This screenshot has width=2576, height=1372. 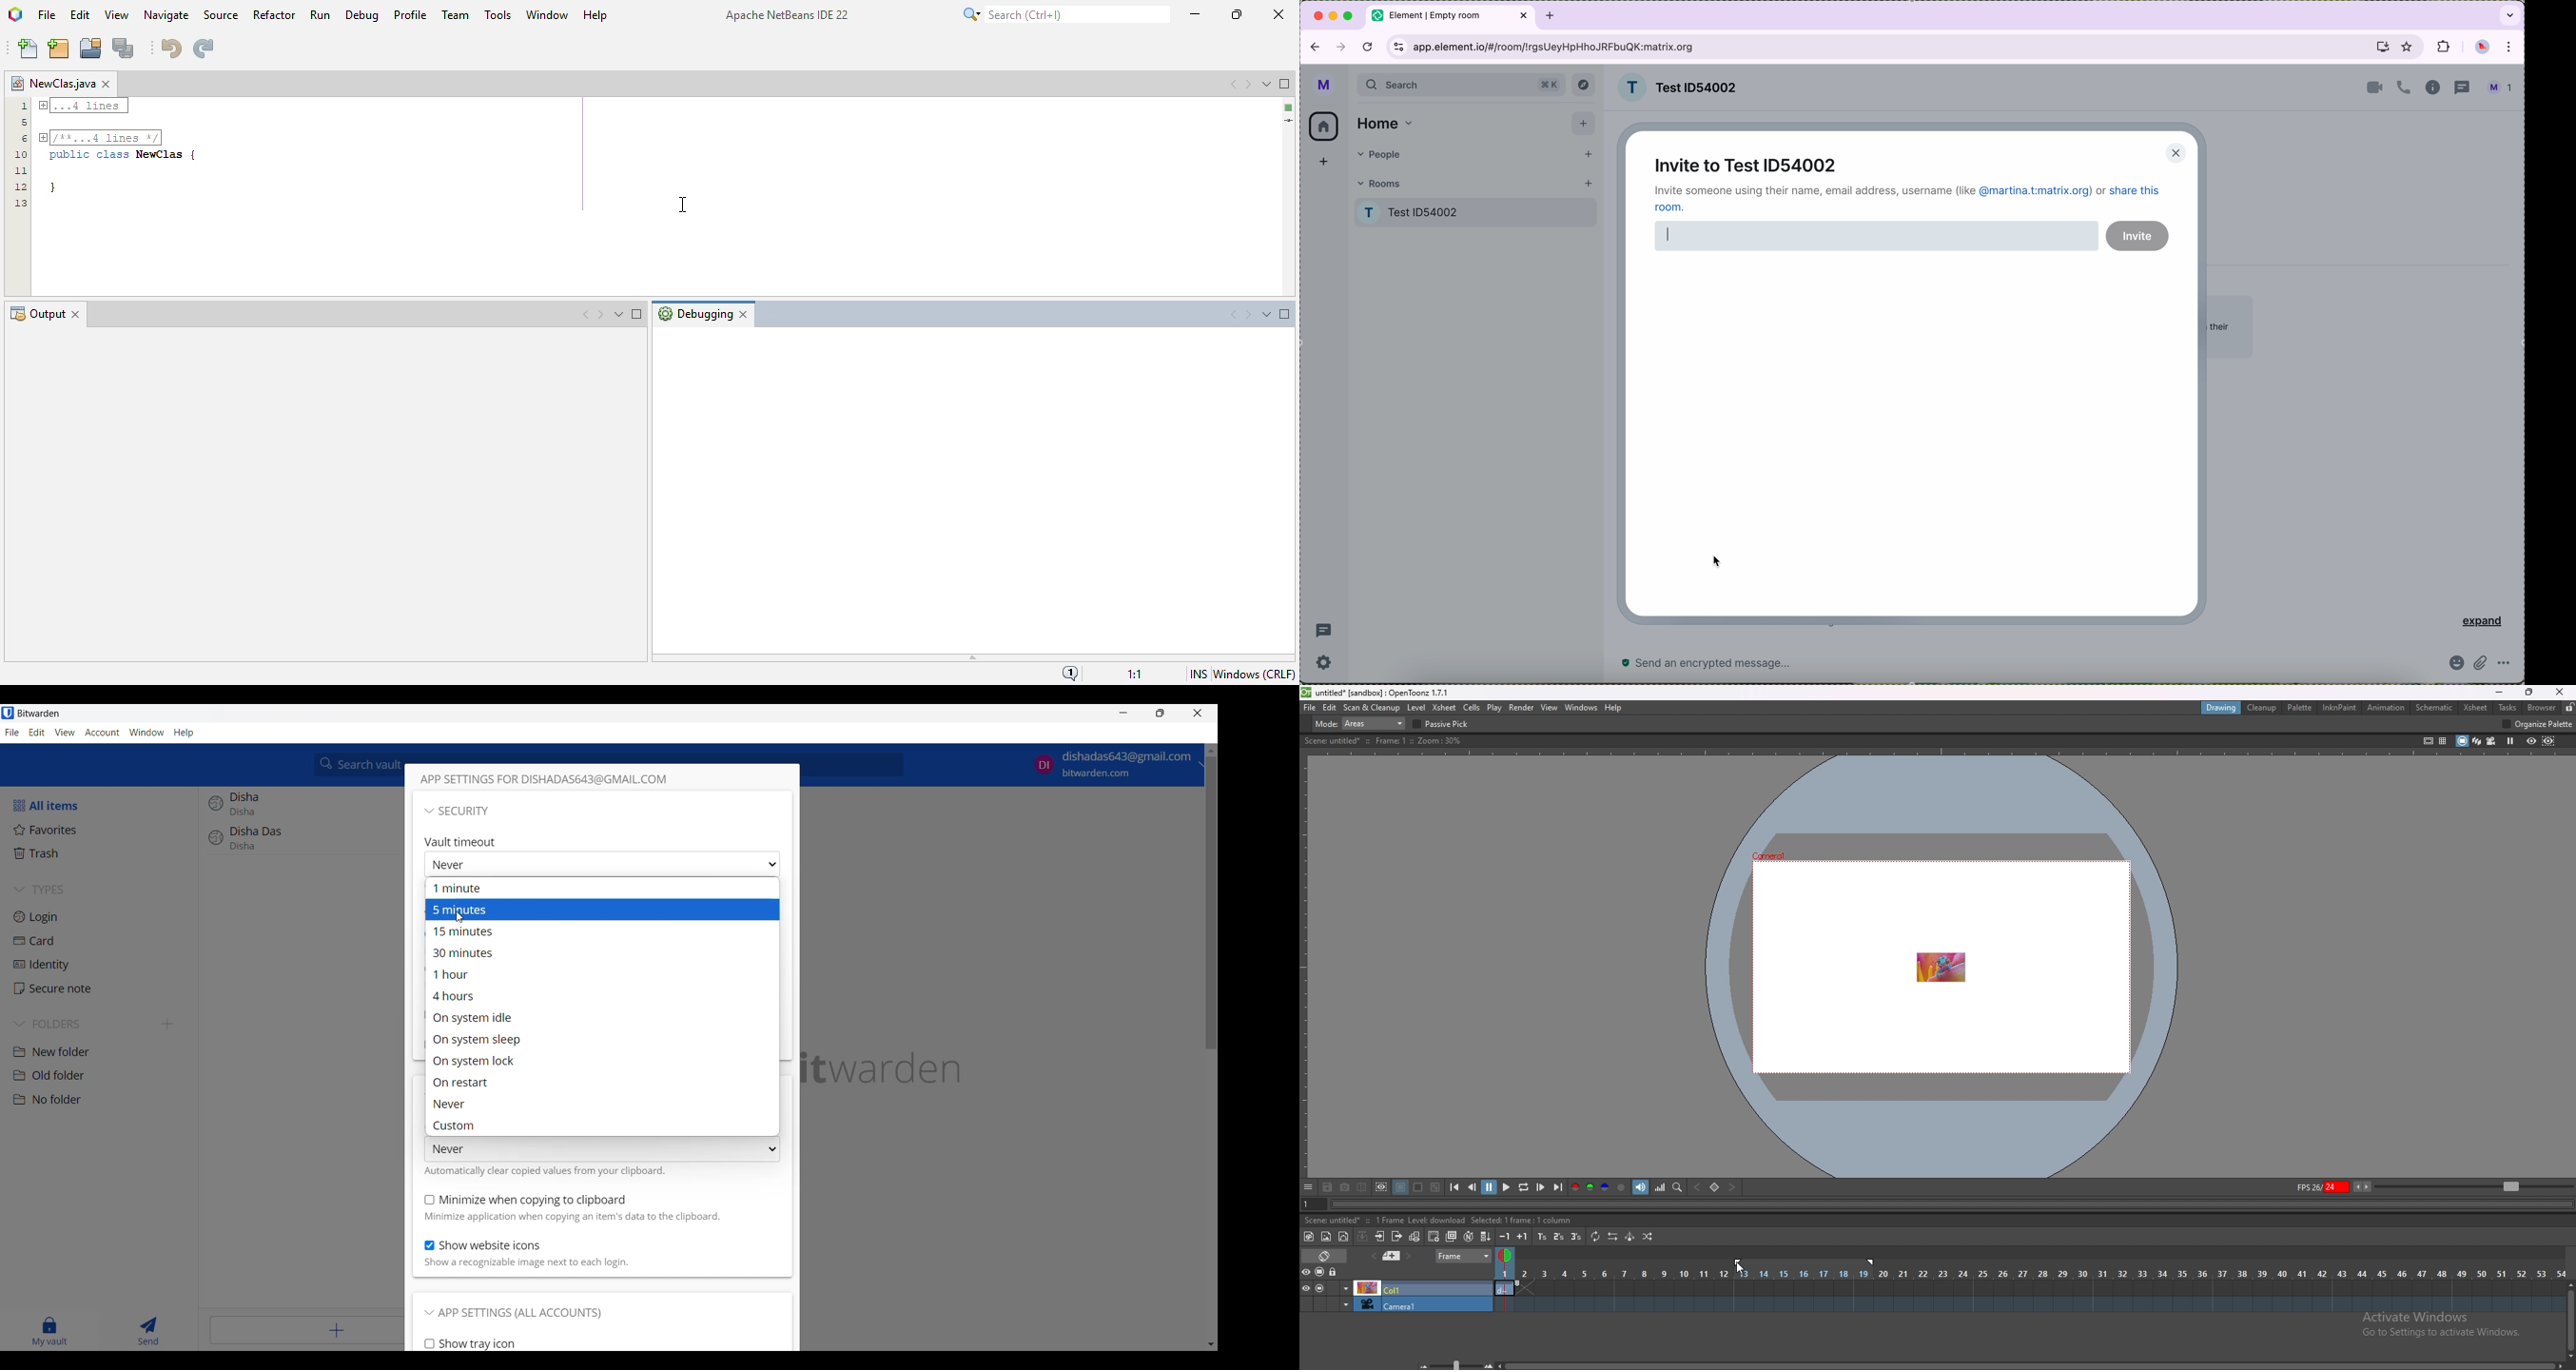 I want to click on collapse, so click(x=1363, y=1236).